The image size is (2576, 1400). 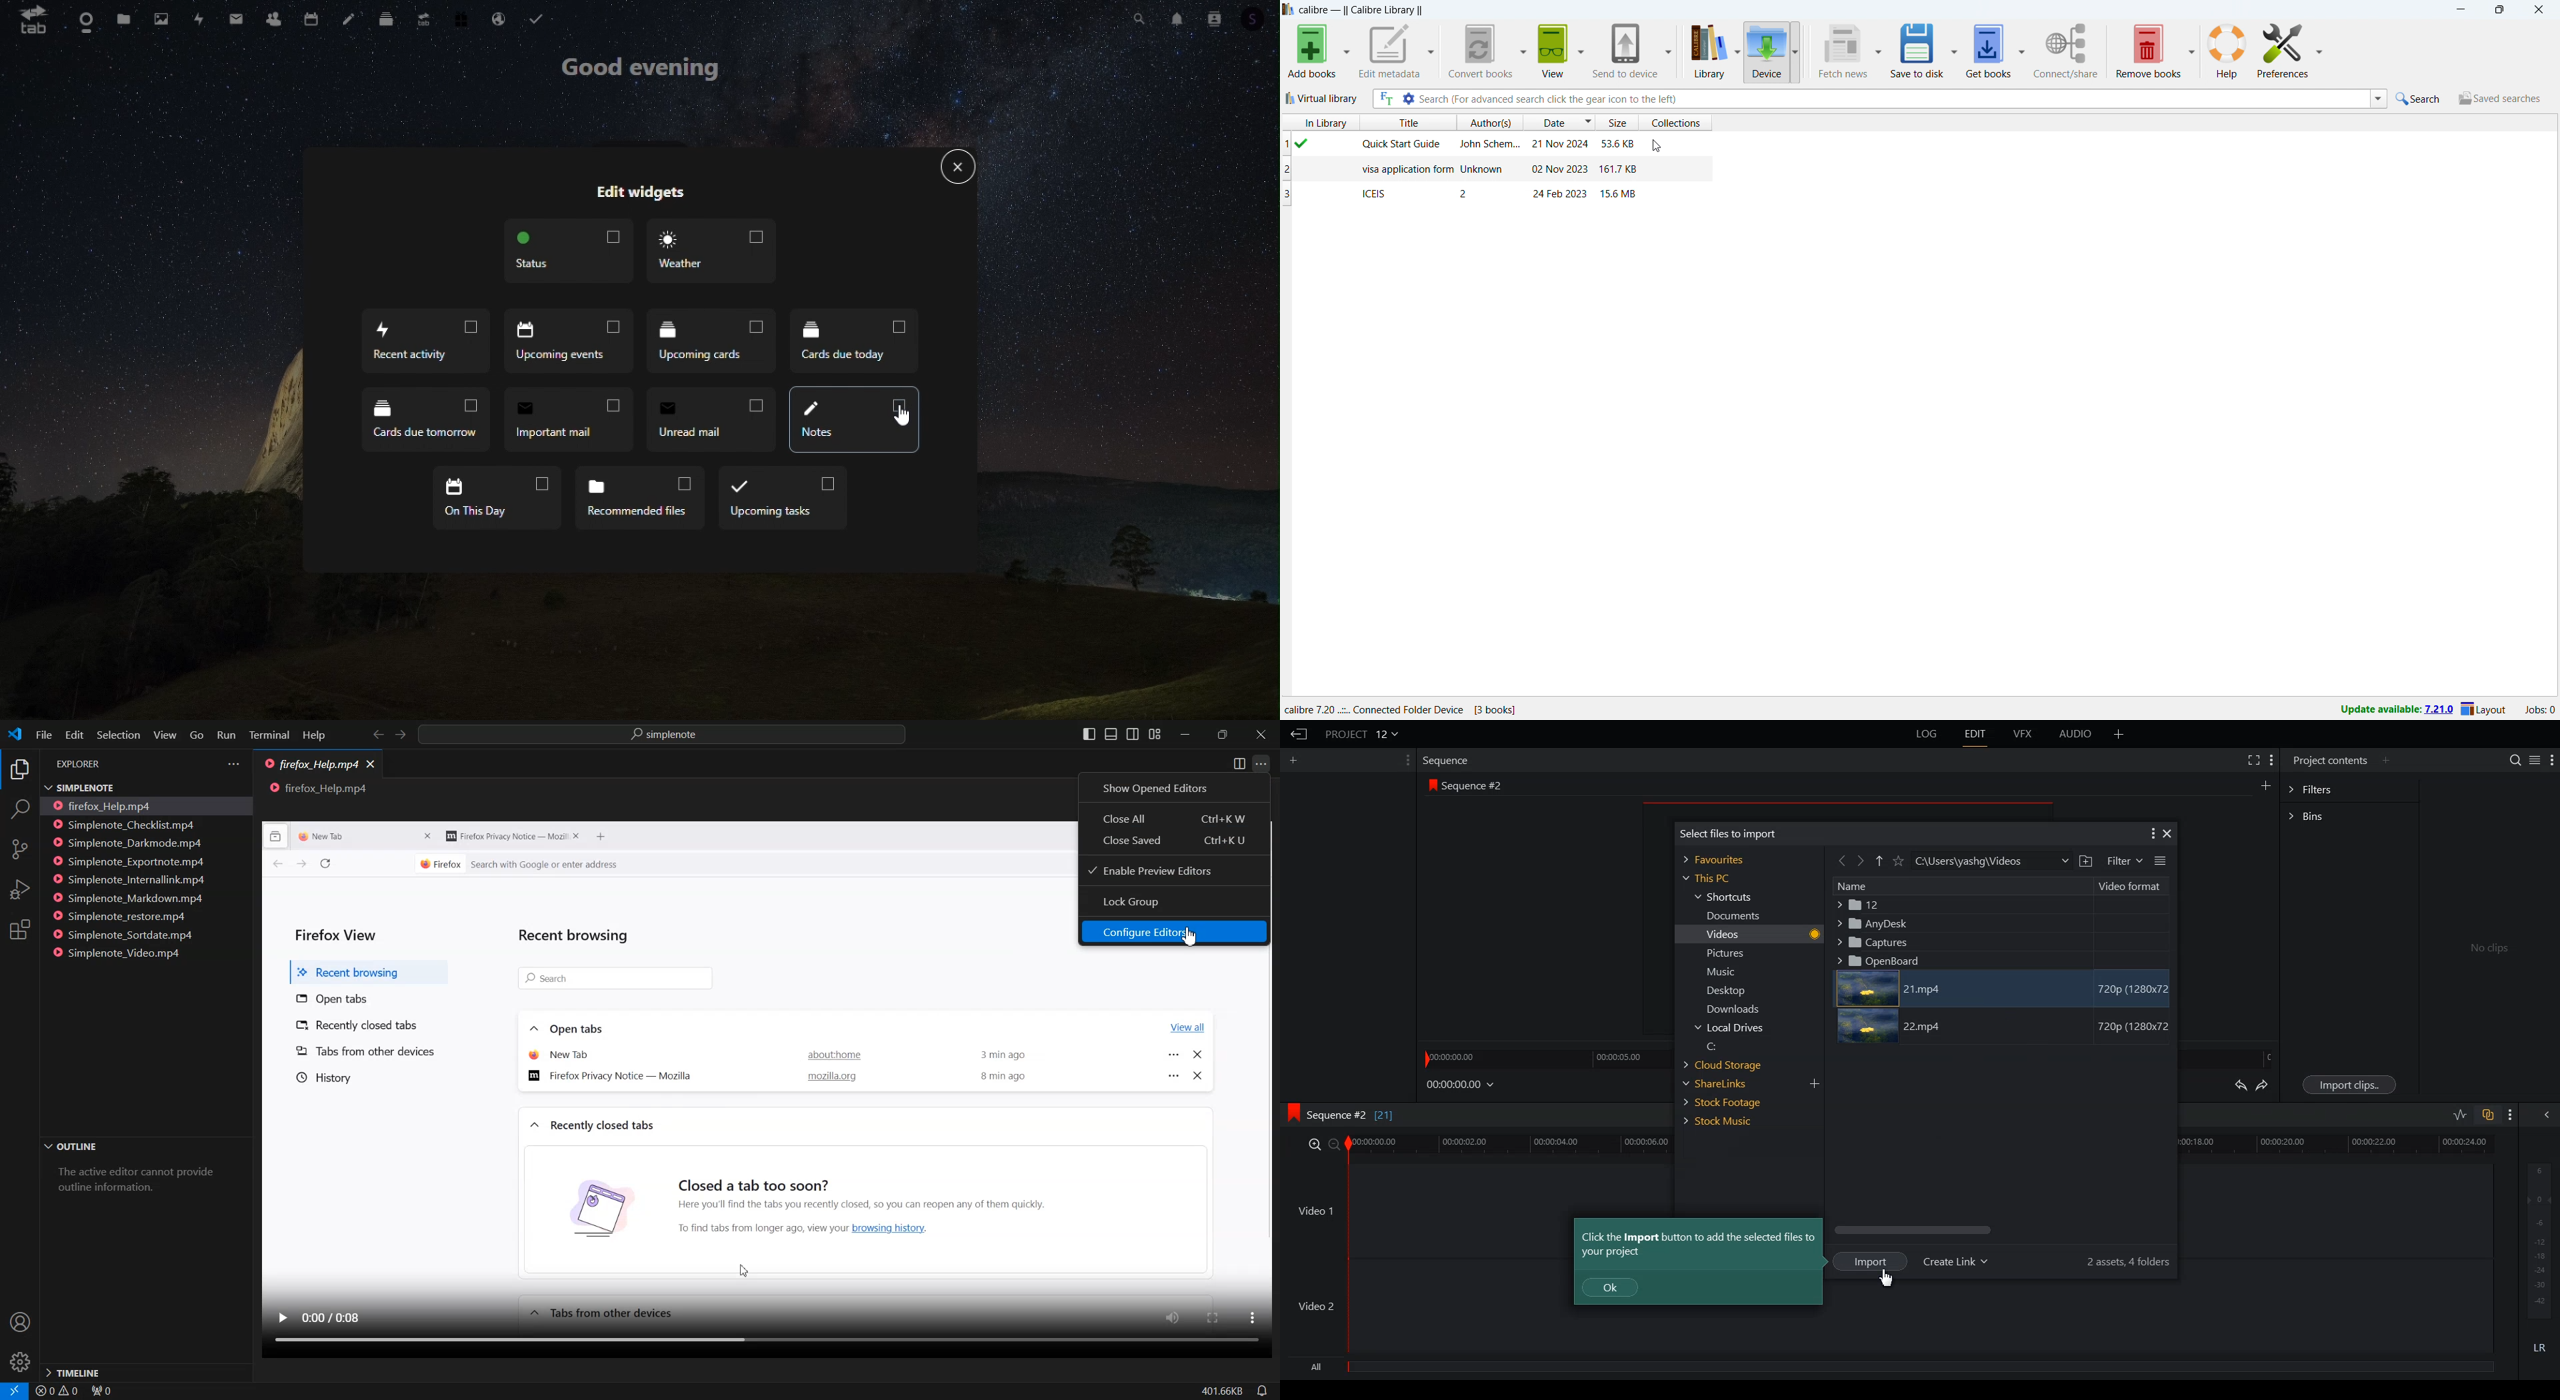 I want to click on edit metadata, so click(x=1389, y=51).